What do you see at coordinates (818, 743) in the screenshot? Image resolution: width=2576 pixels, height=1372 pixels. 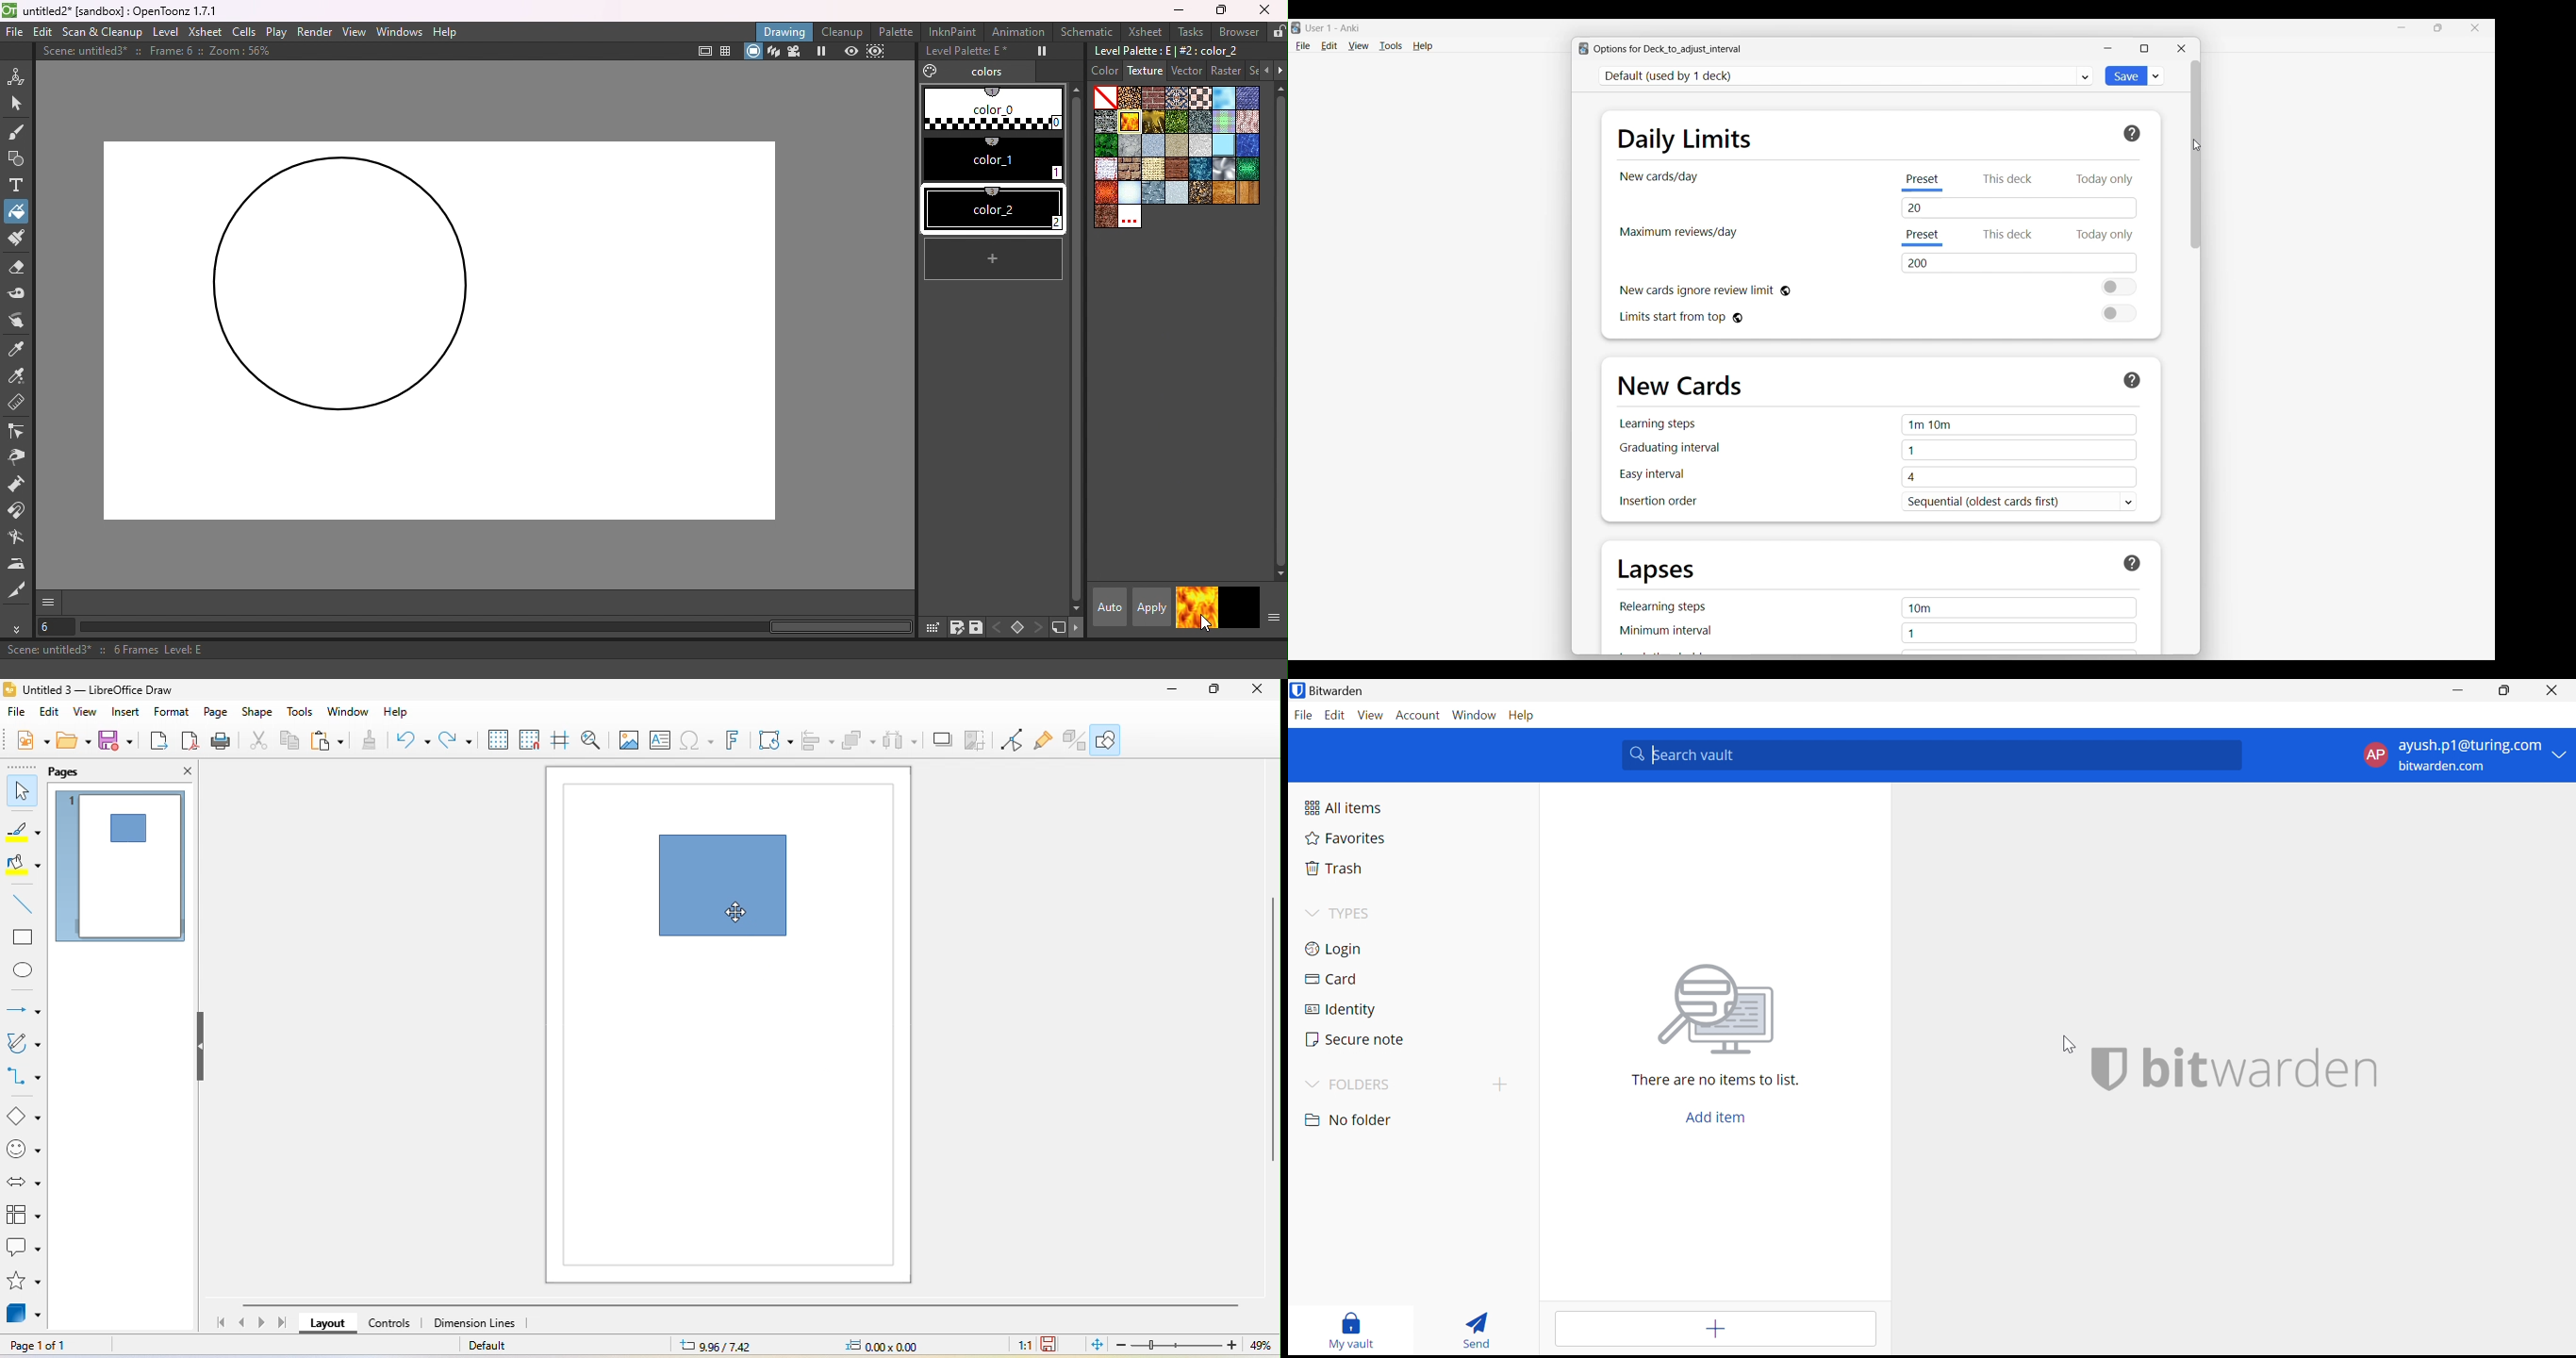 I see `align object` at bounding box center [818, 743].